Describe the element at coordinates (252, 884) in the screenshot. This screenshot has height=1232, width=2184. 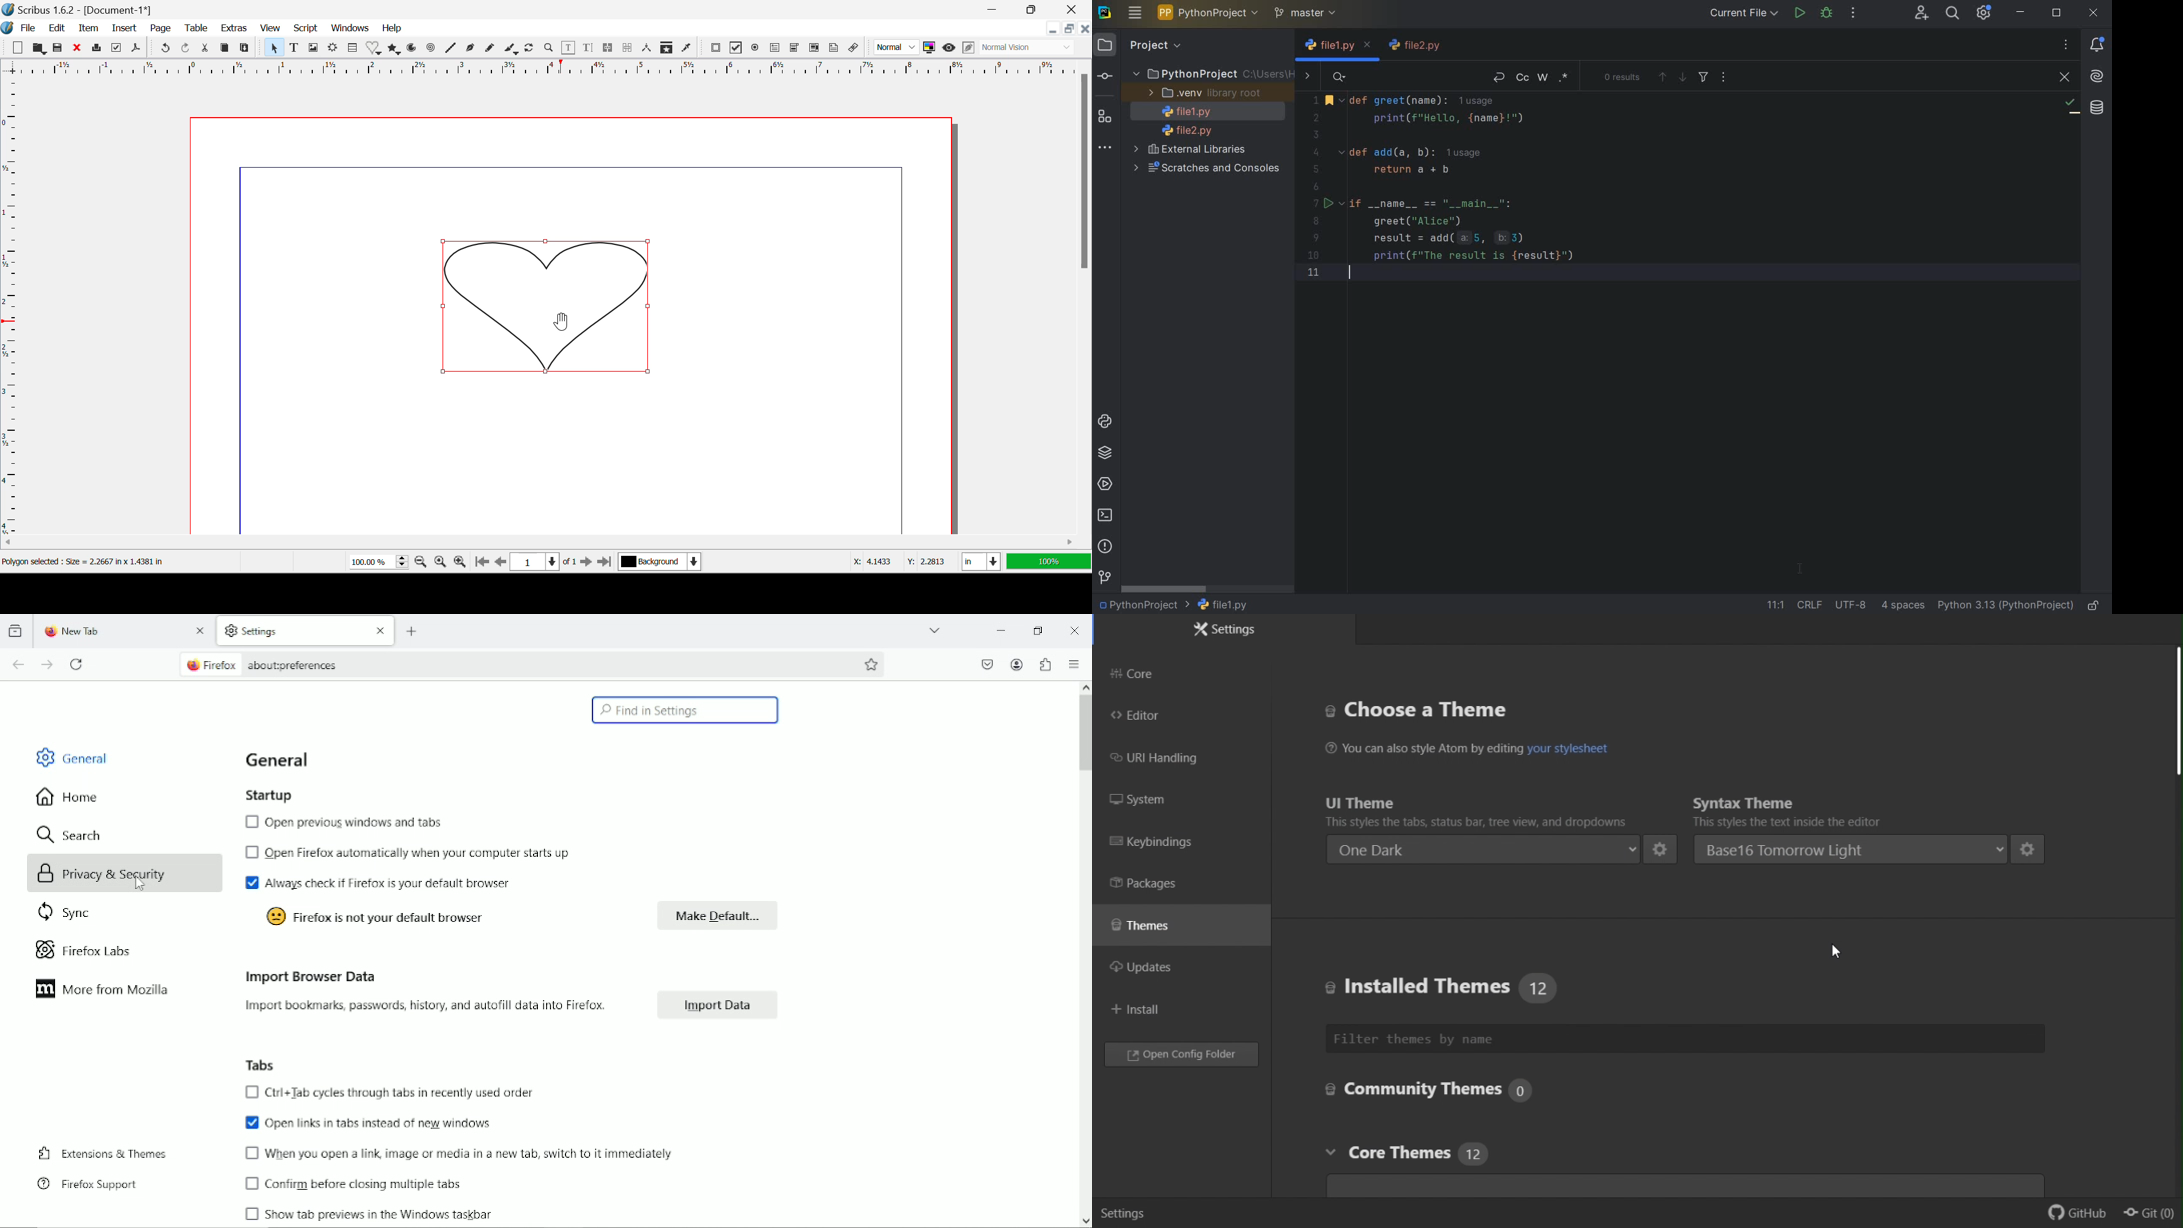
I see `enable checkbox` at that location.